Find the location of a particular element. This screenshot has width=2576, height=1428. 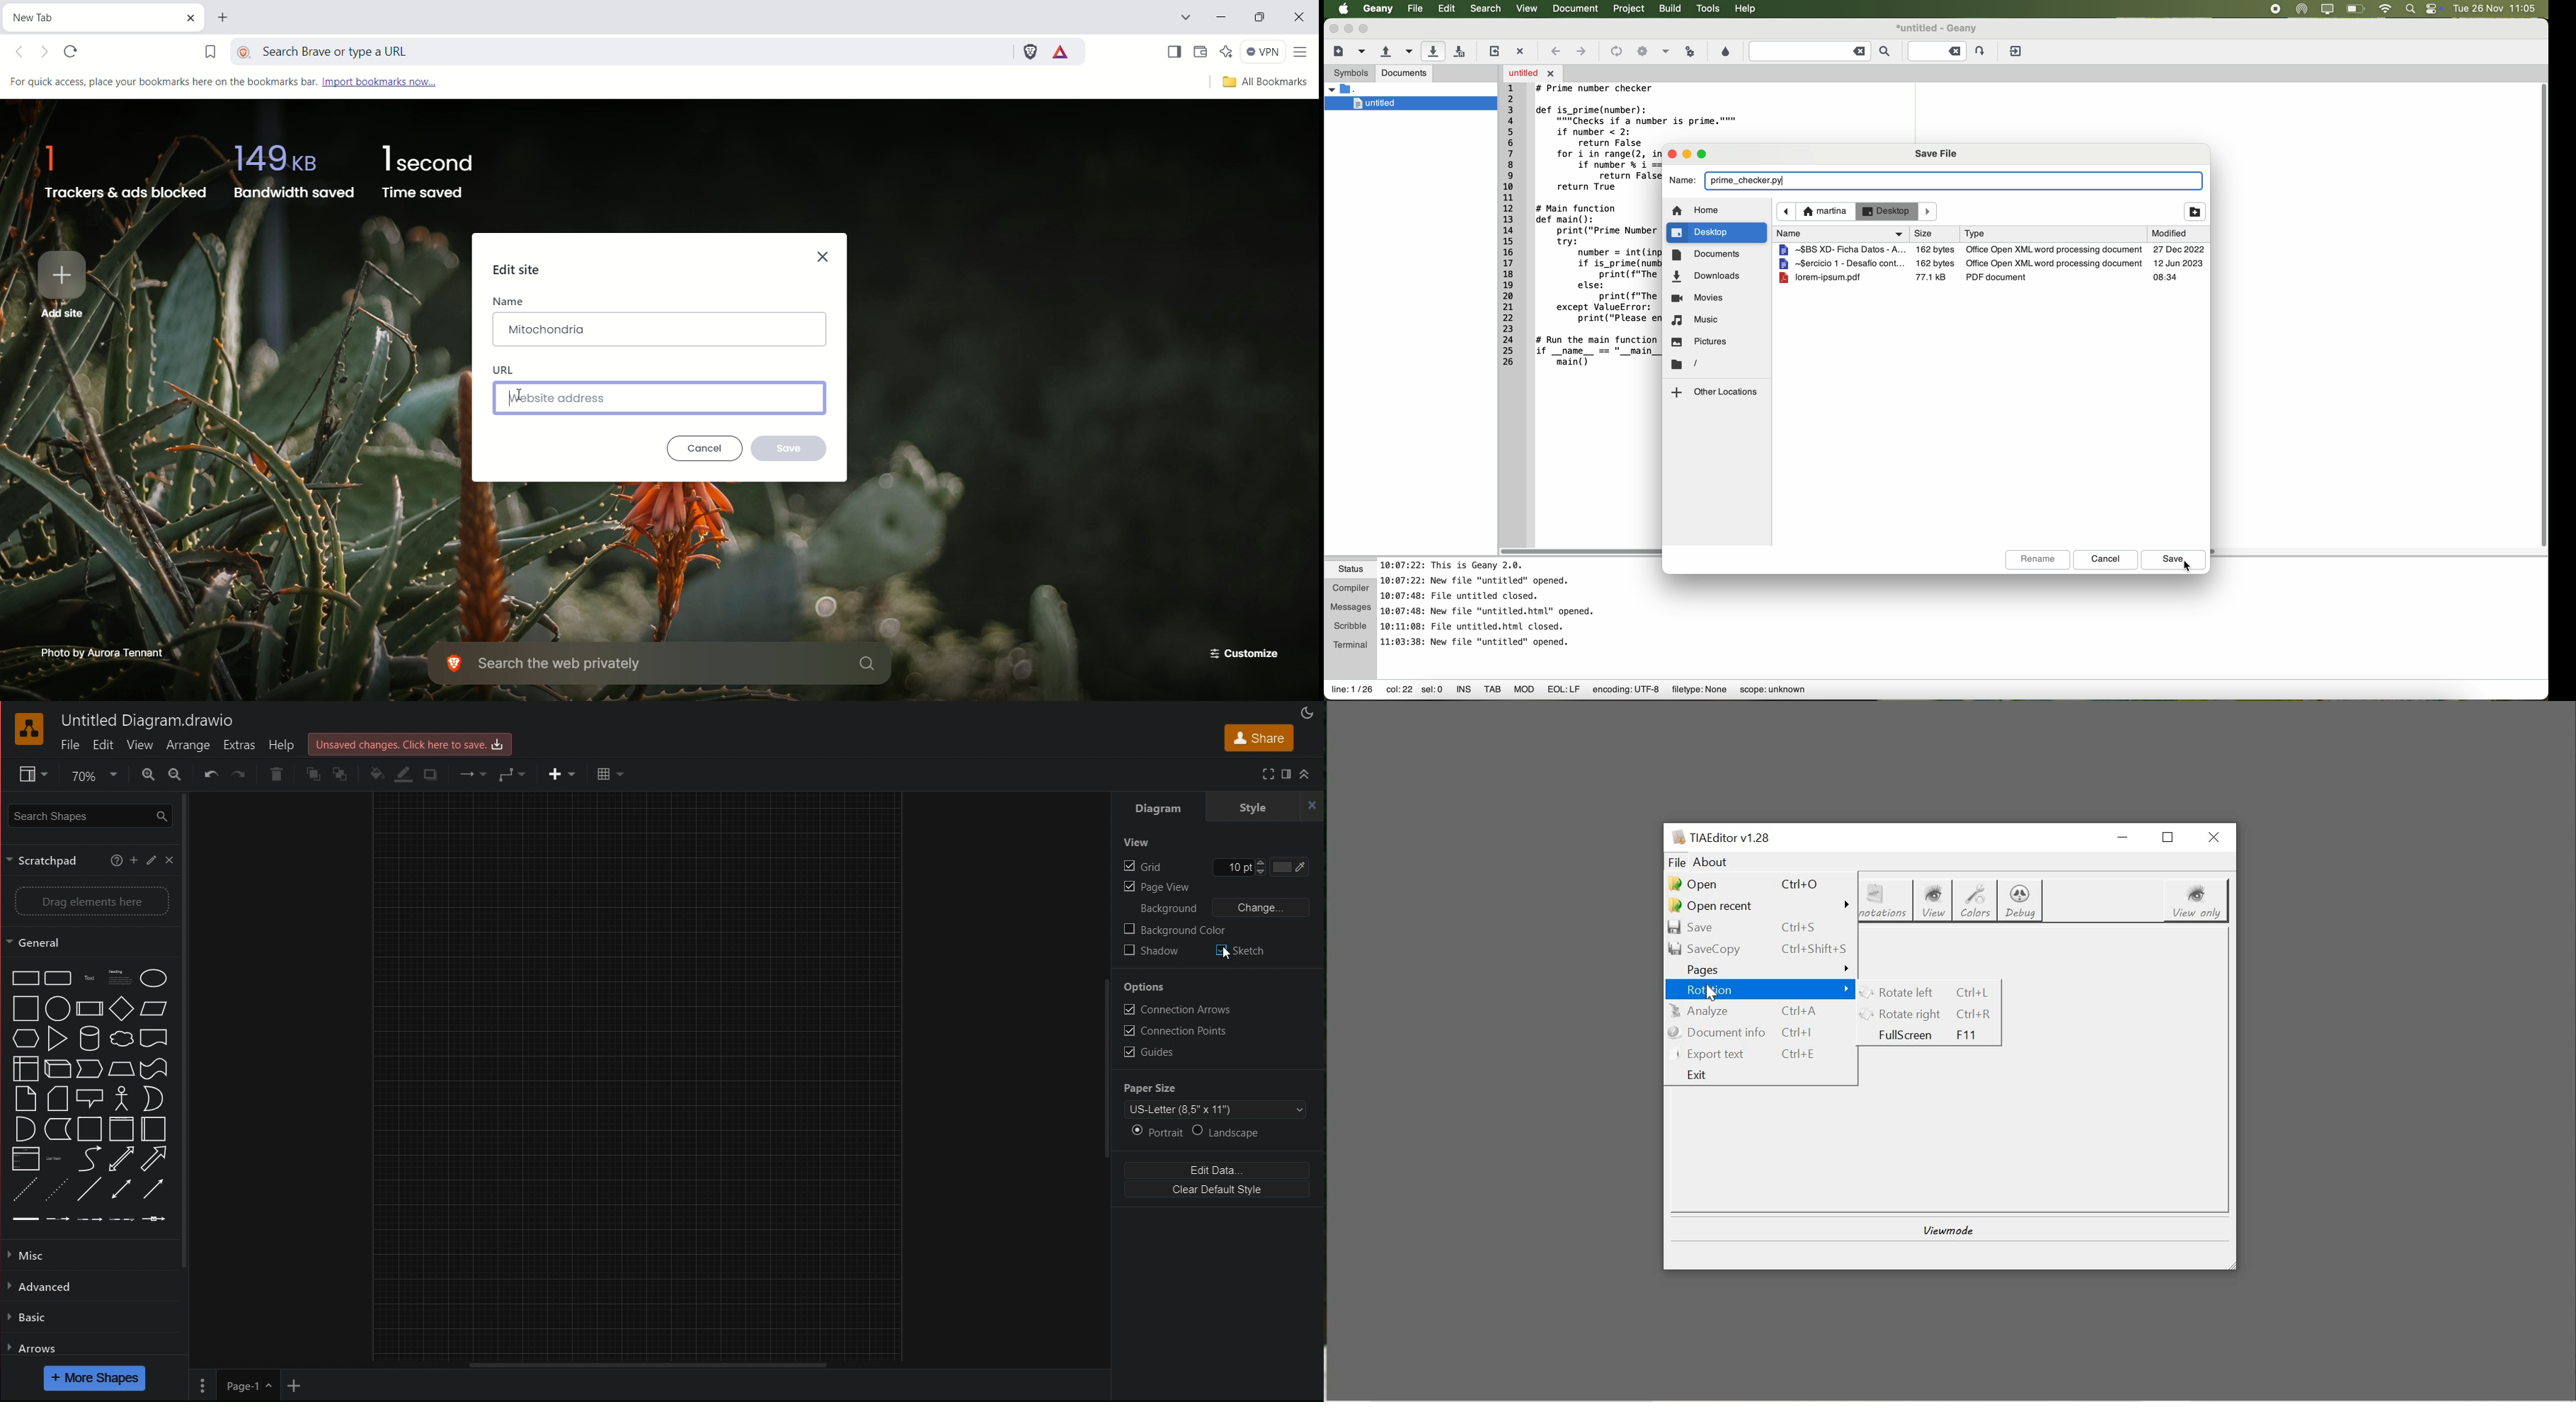

More Shapes is located at coordinates (98, 1379).